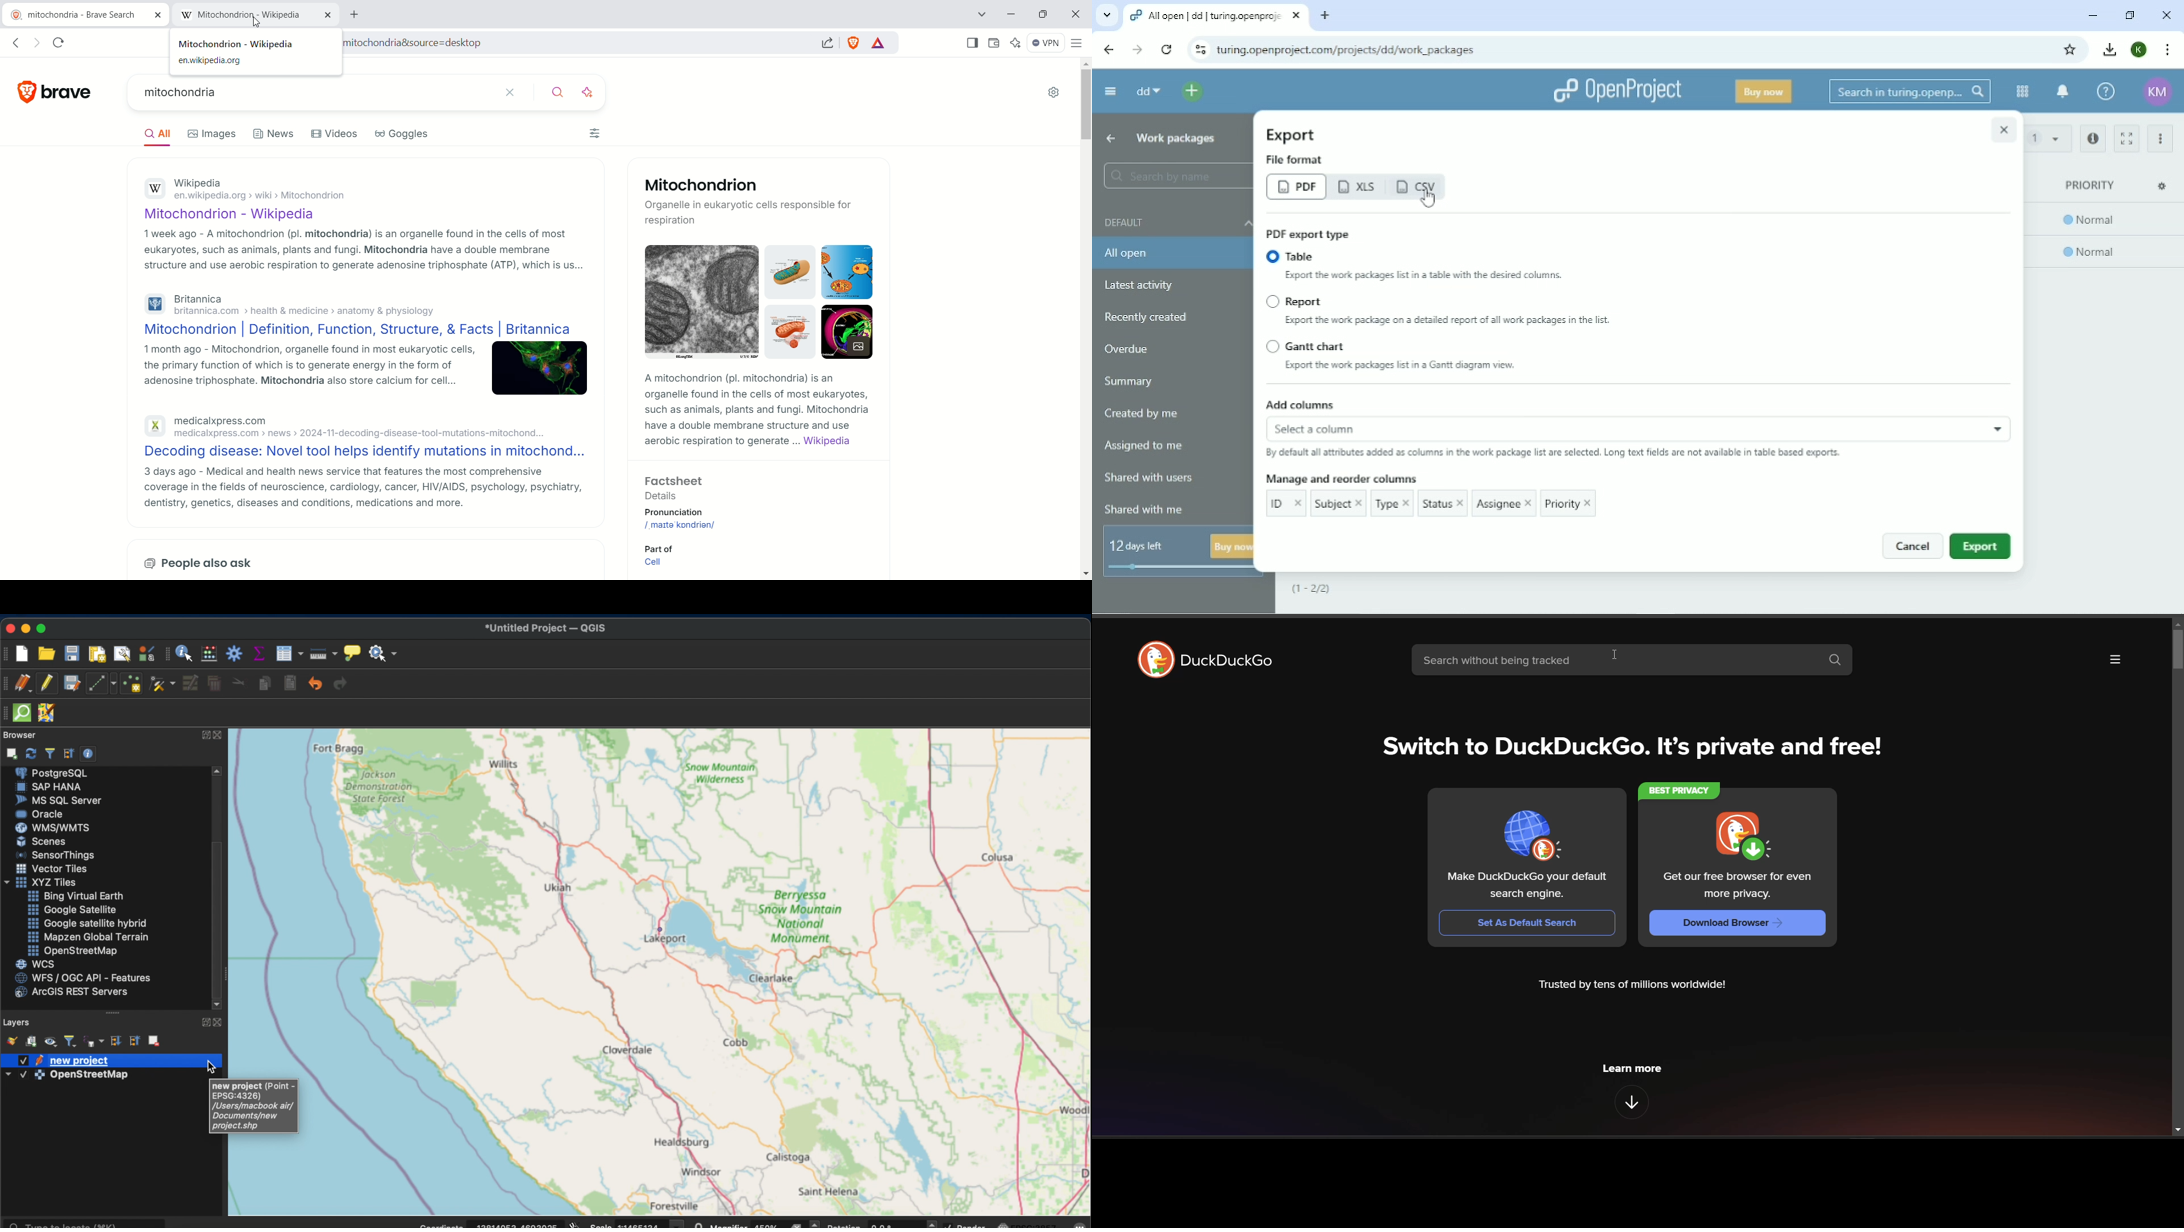  Describe the element at coordinates (1295, 187) in the screenshot. I see `PDF` at that location.